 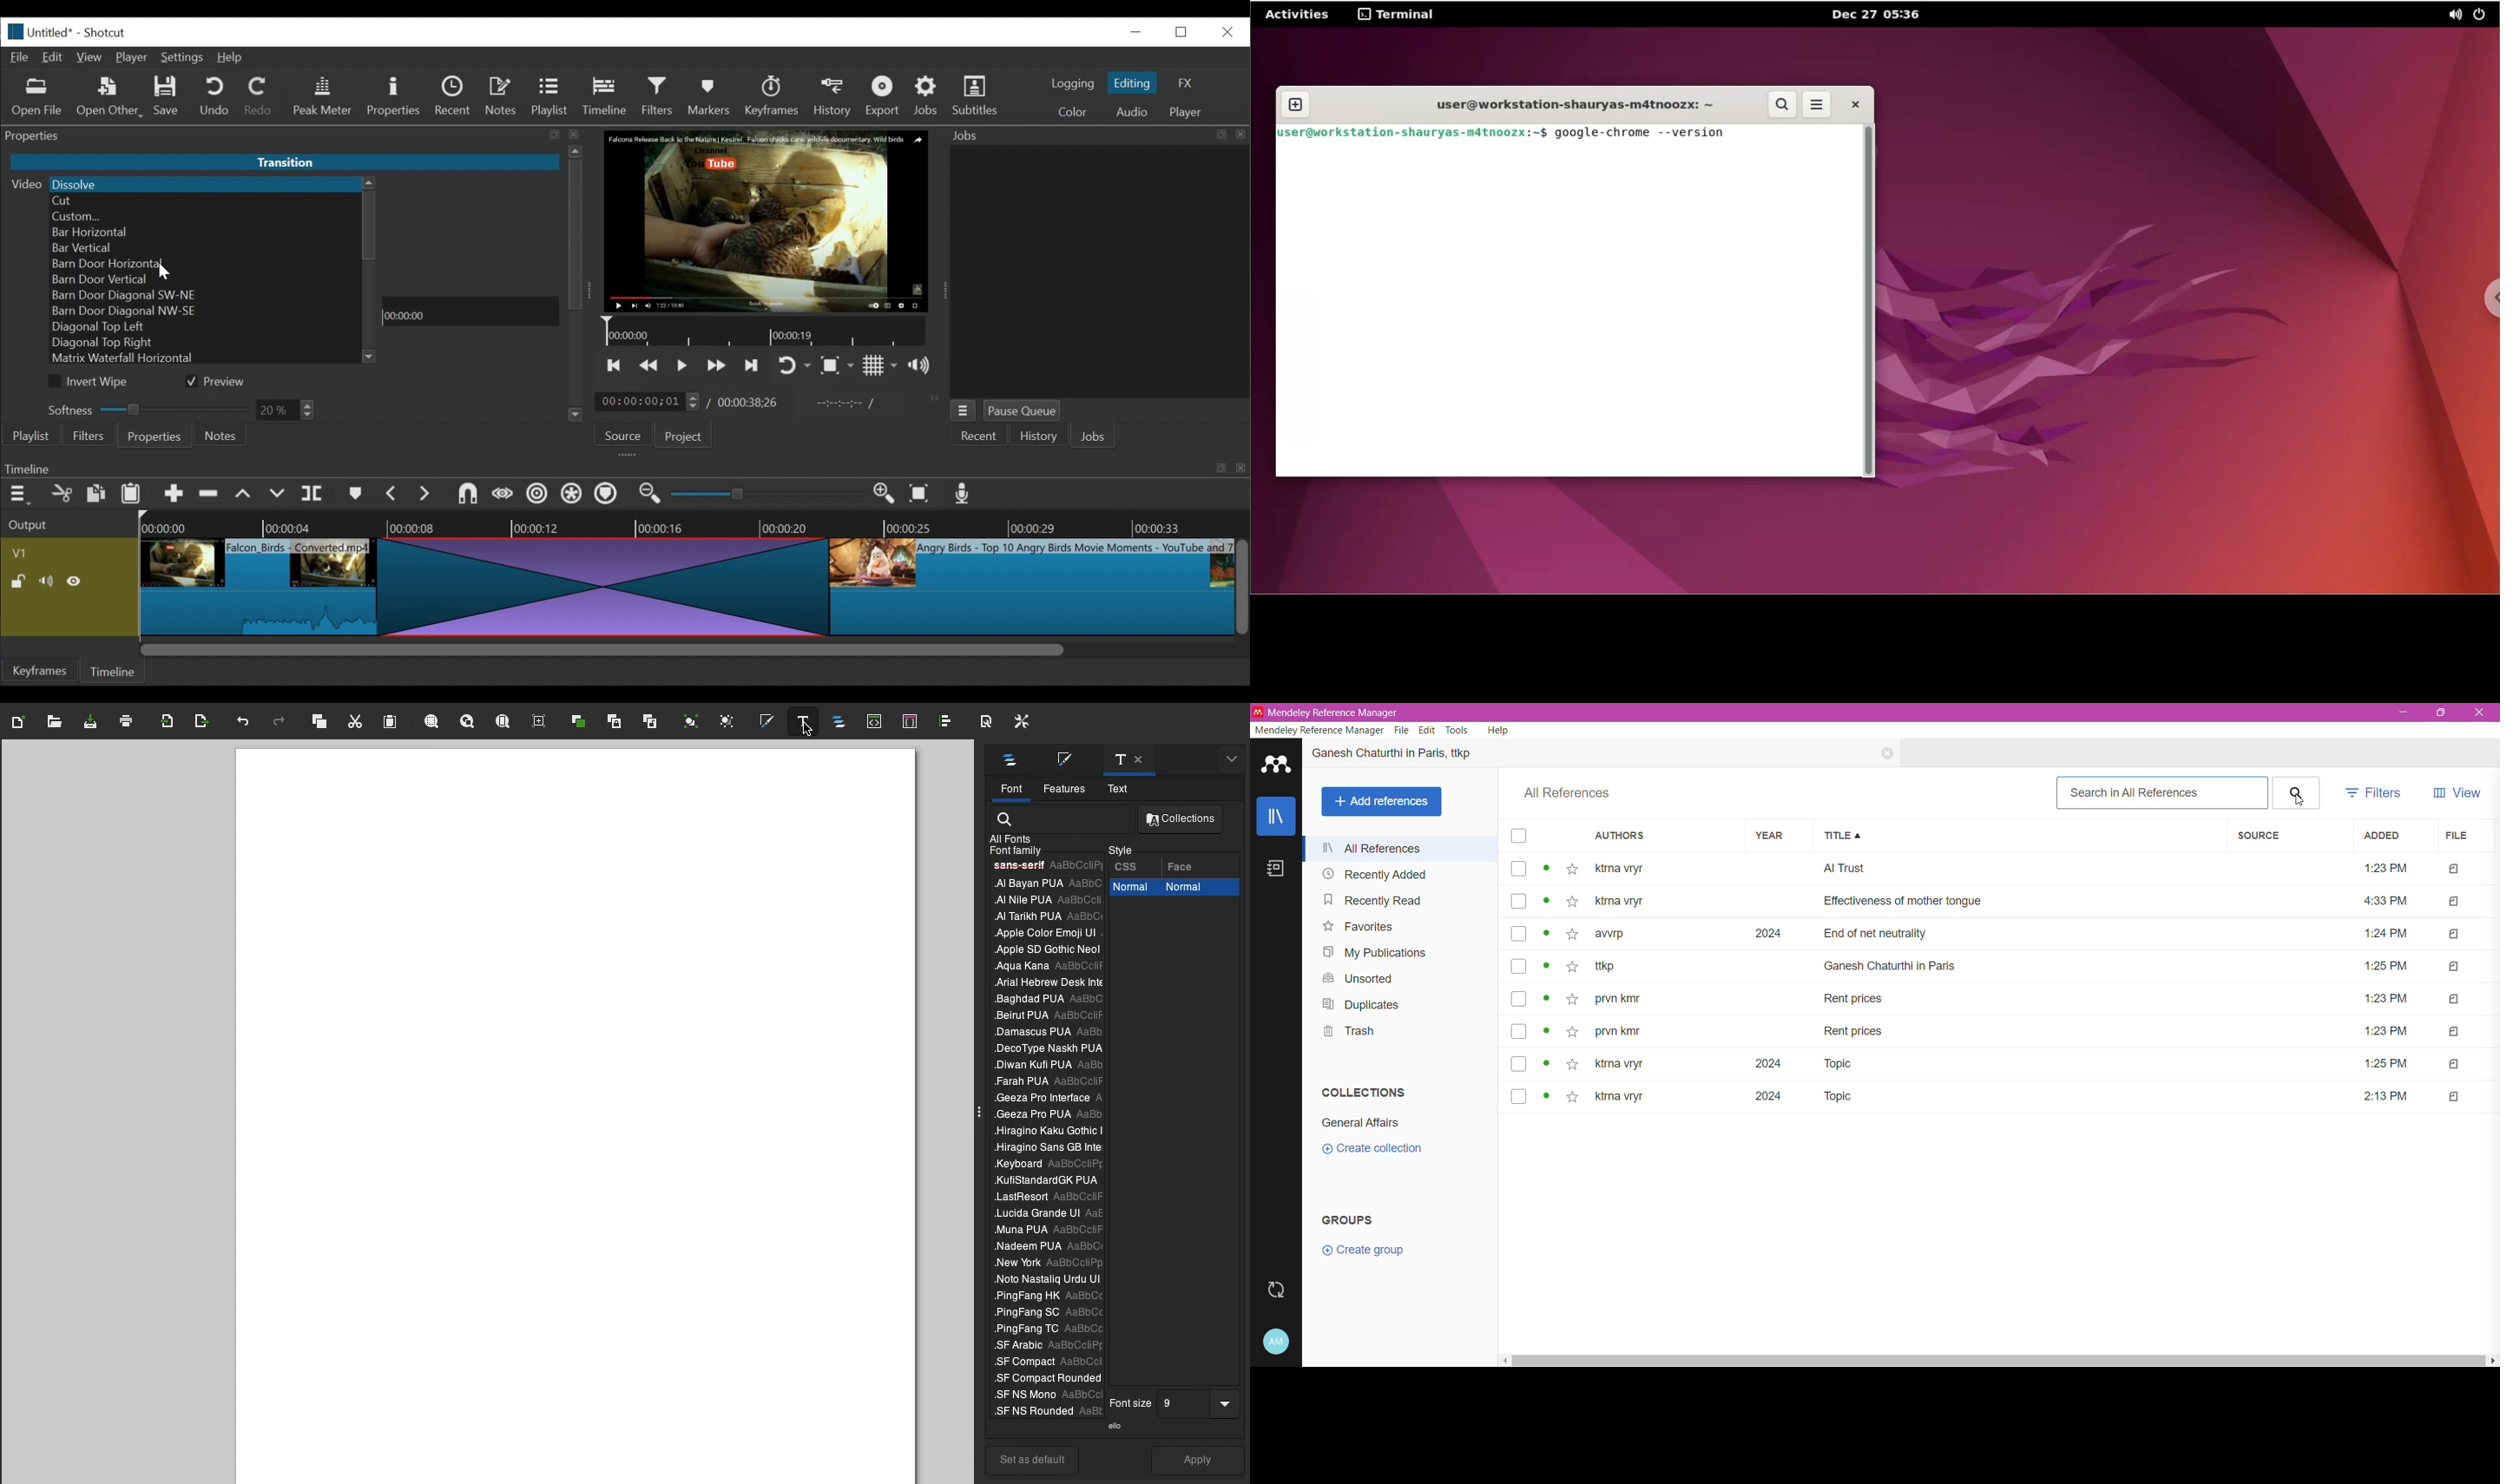 I want to click on Close, so click(x=2479, y=712).